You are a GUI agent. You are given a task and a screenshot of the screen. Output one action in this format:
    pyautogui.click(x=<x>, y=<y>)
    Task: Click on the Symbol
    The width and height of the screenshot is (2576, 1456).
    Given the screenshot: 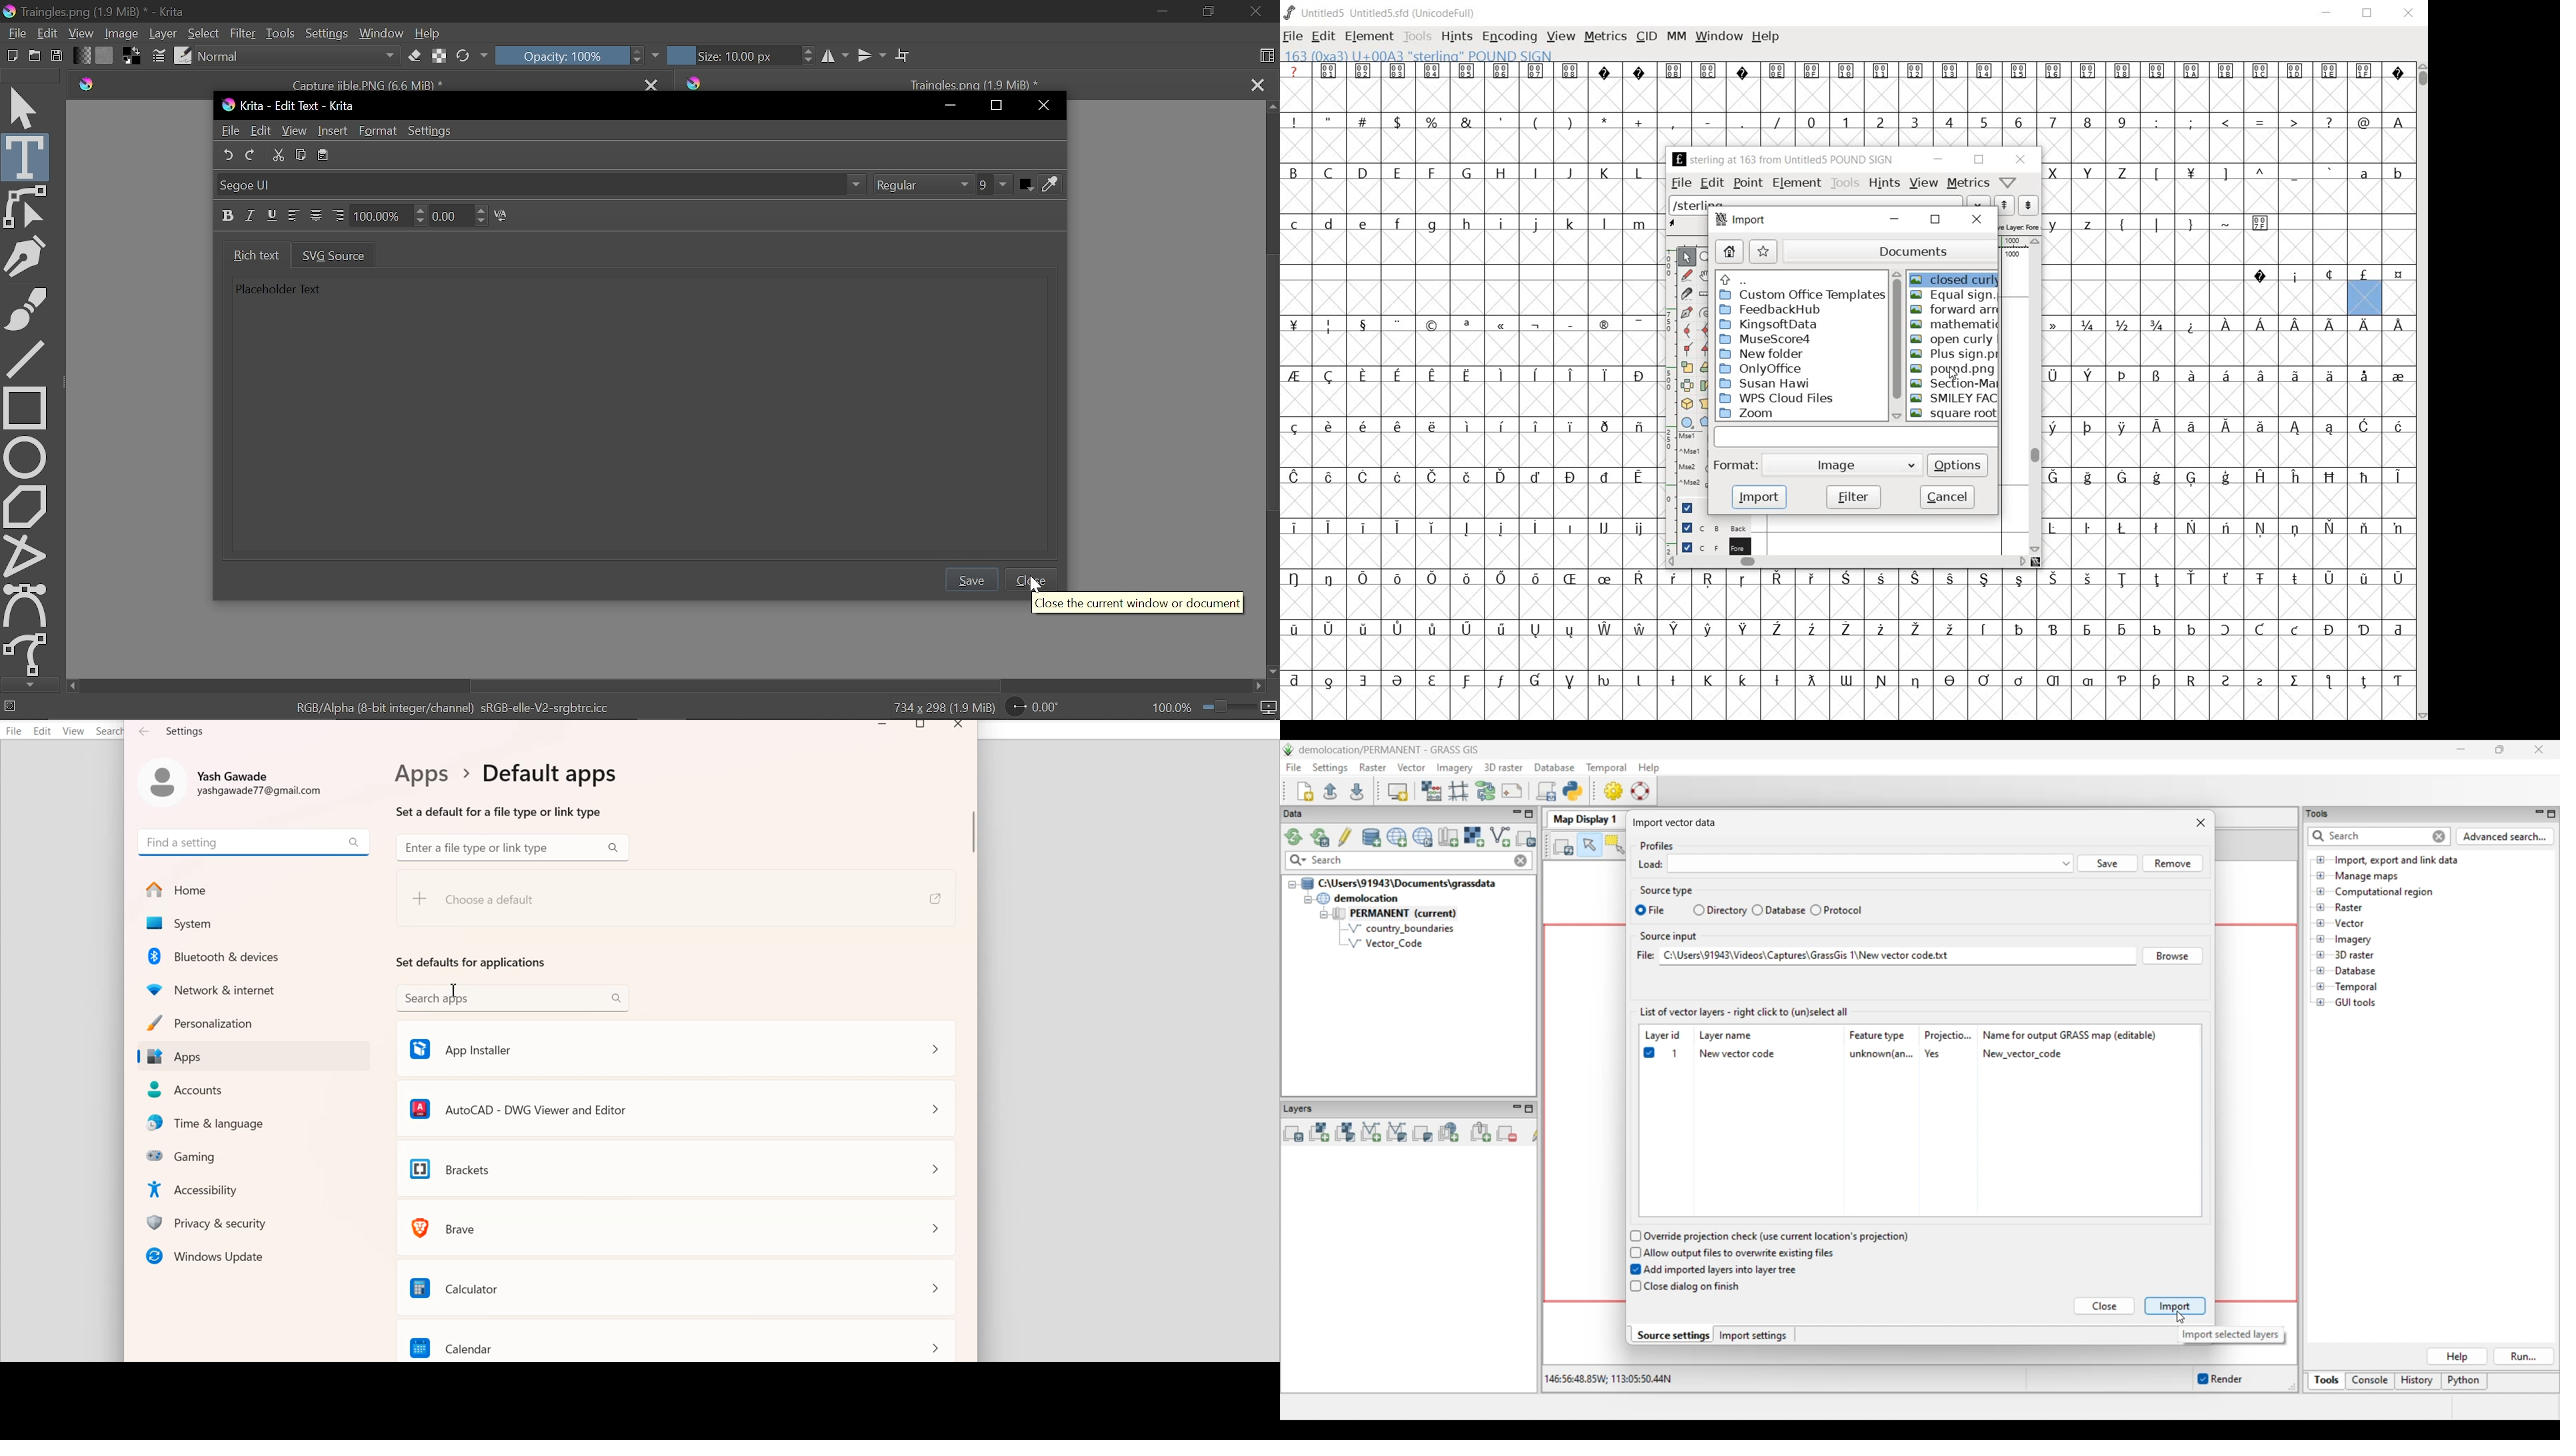 What is the action you would take?
    pyautogui.click(x=2397, y=275)
    